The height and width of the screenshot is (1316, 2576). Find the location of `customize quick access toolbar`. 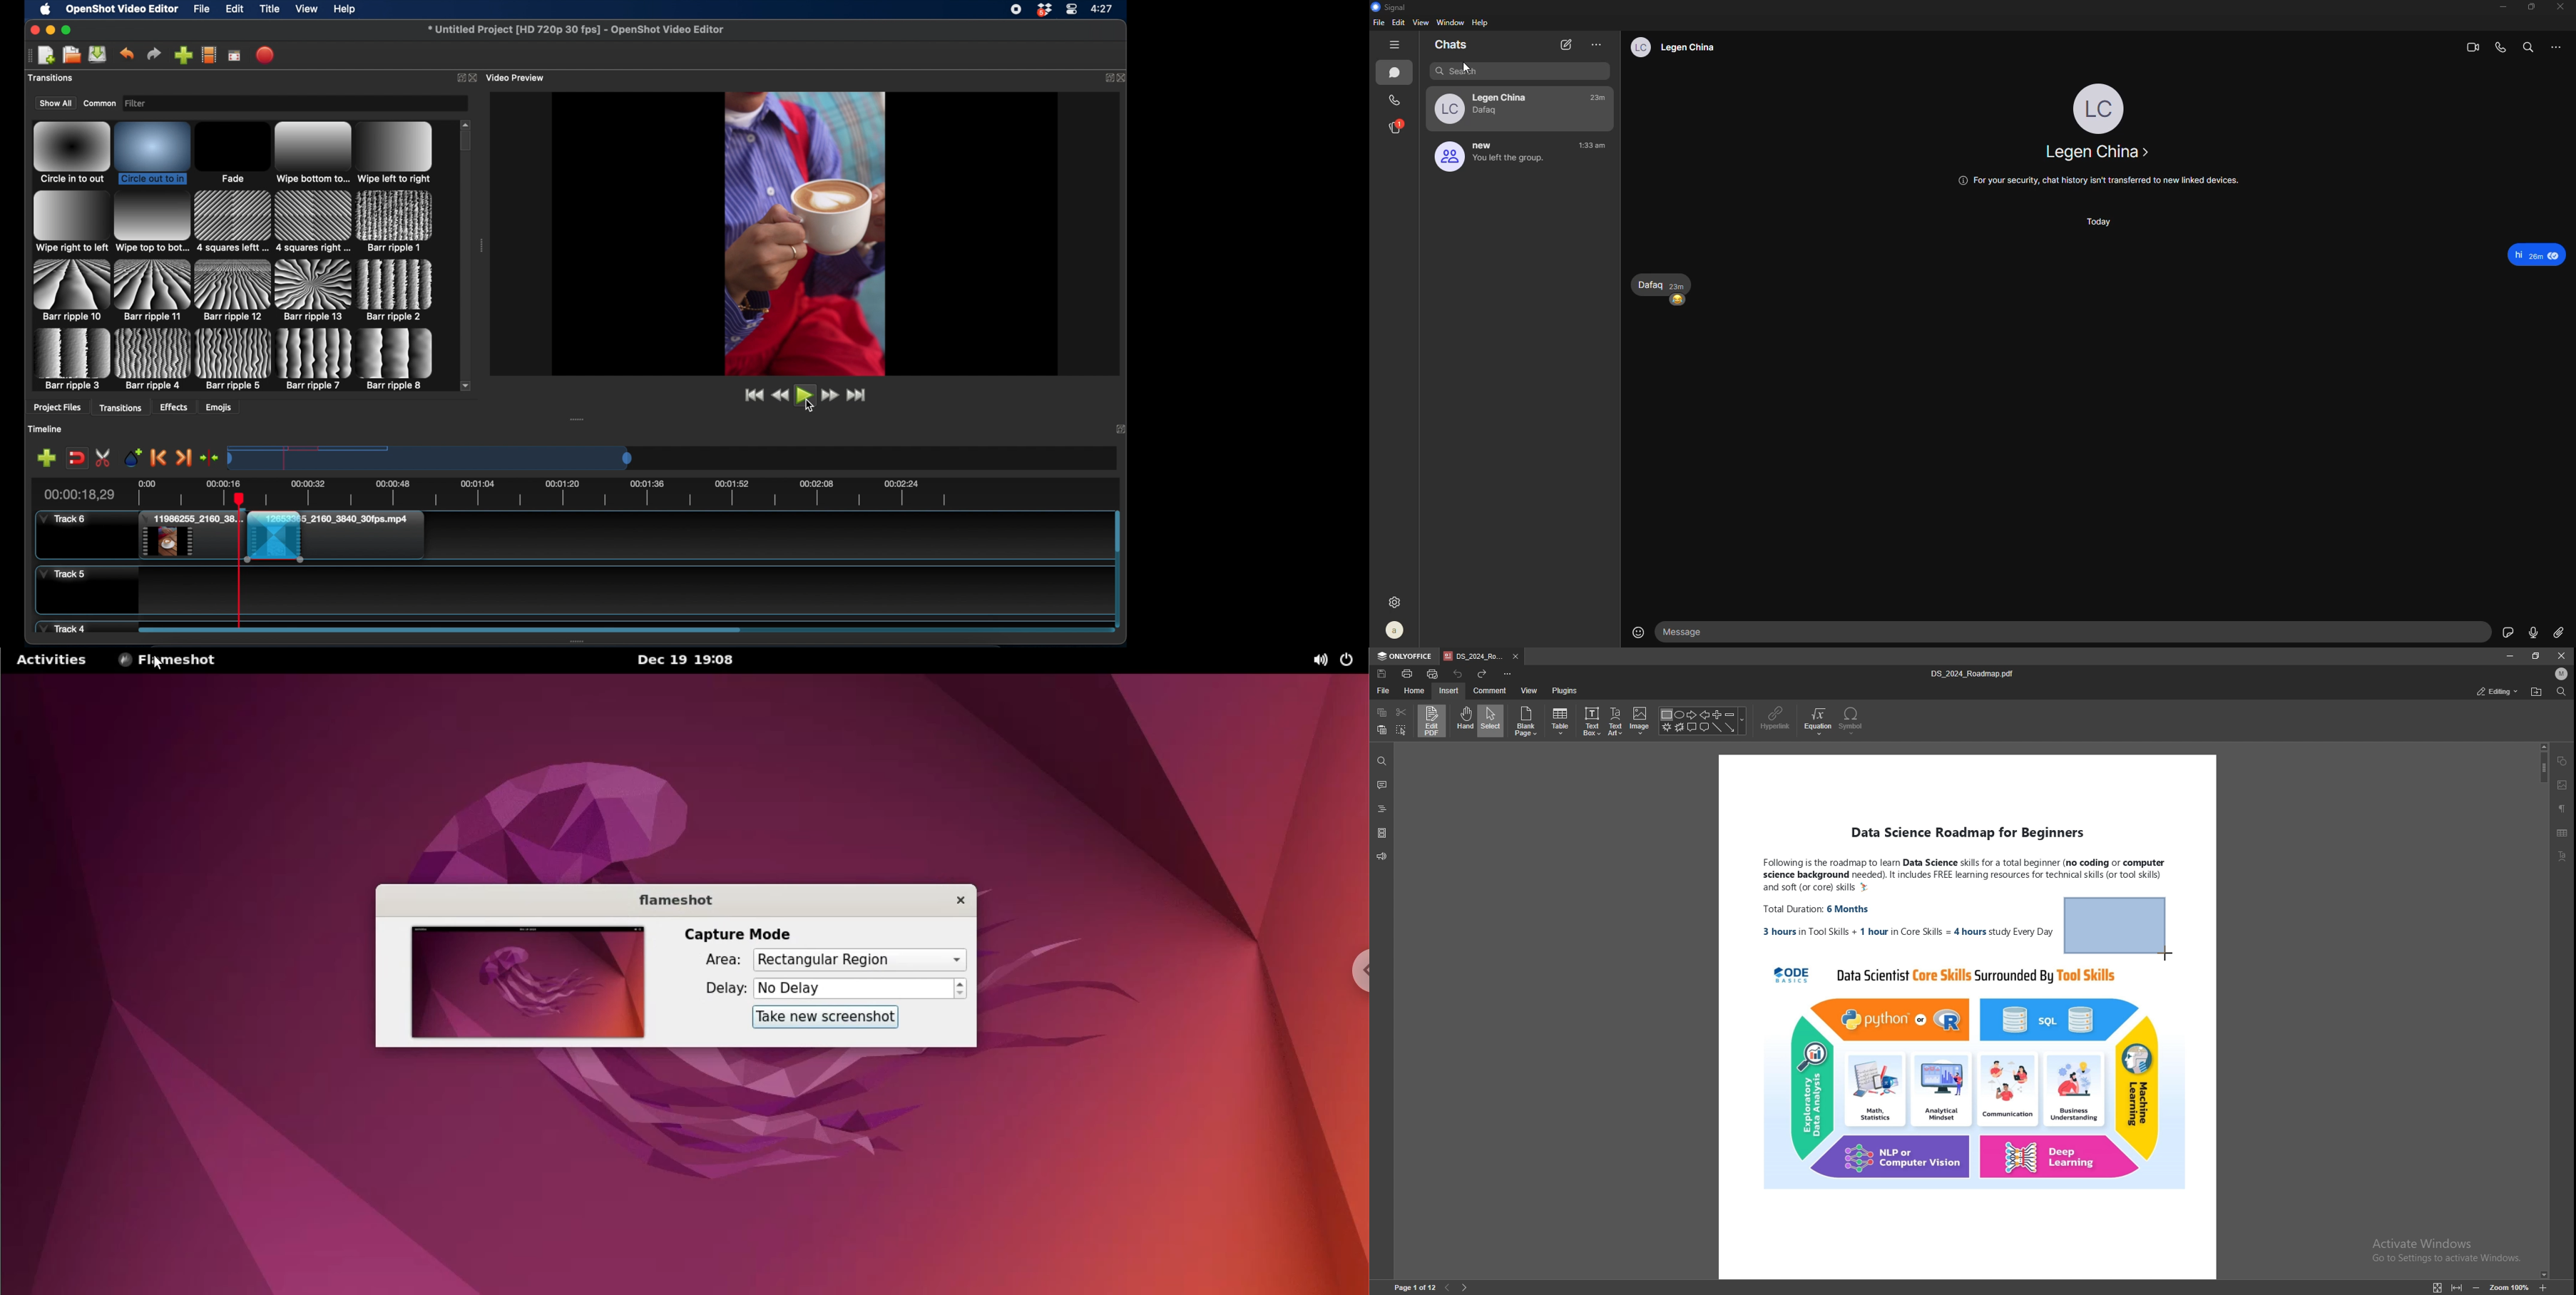

customize quick access toolbar is located at coordinates (1508, 674).